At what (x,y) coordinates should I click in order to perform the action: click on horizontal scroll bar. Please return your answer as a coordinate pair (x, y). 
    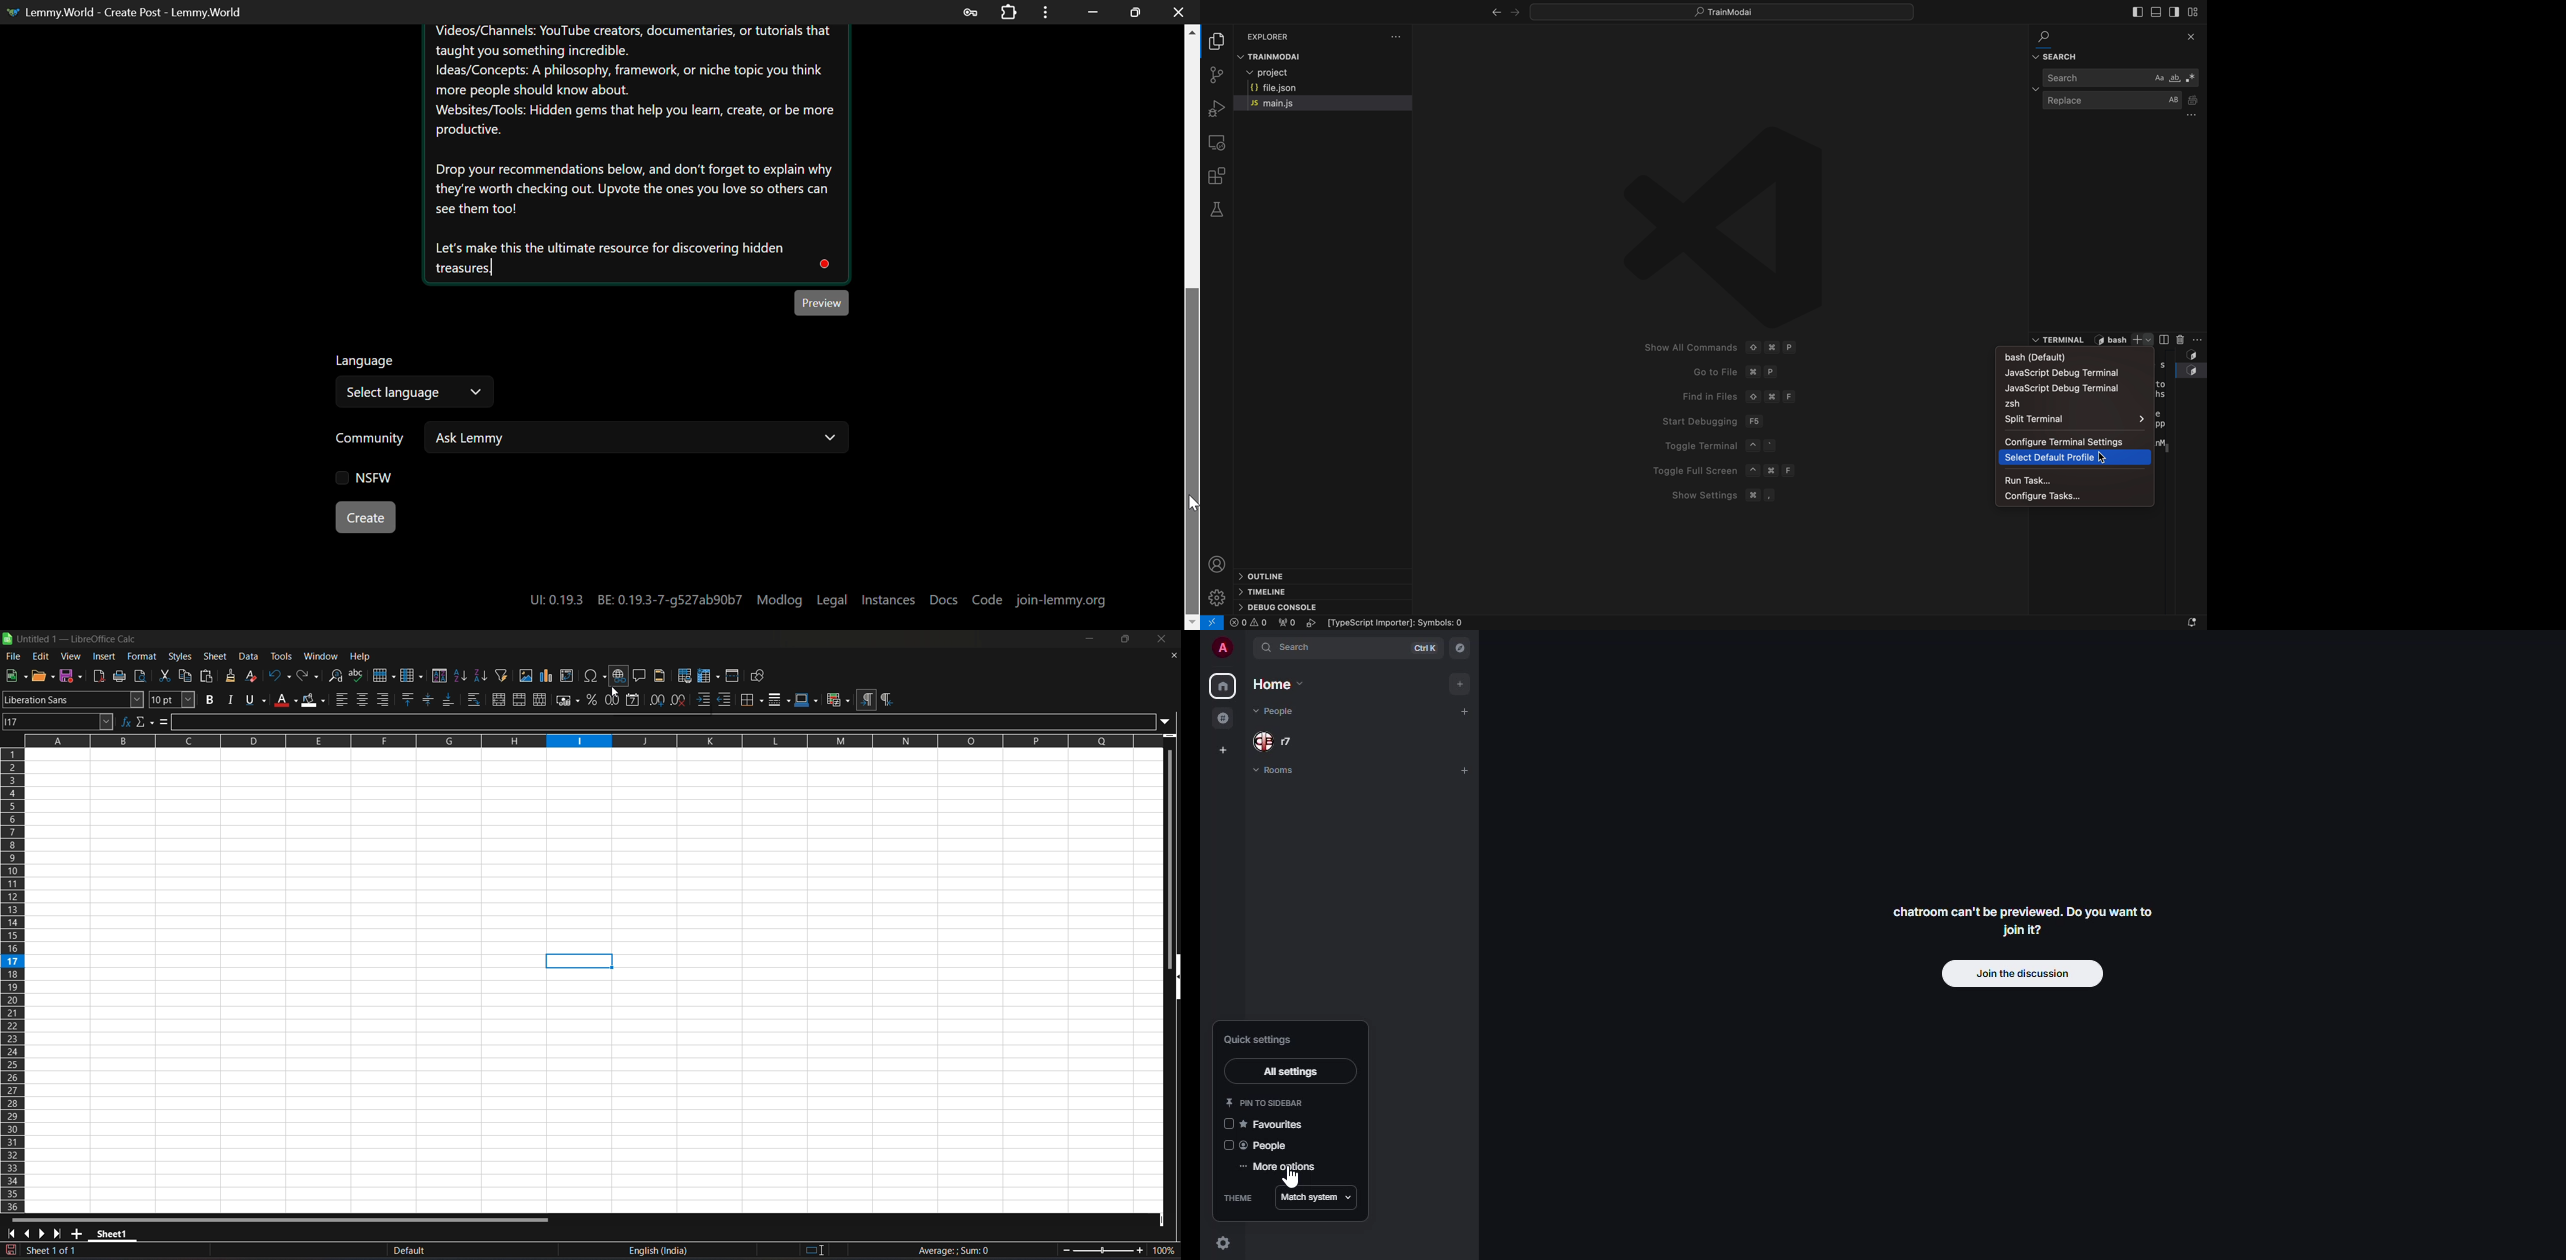
    Looking at the image, I should click on (289, 1219).